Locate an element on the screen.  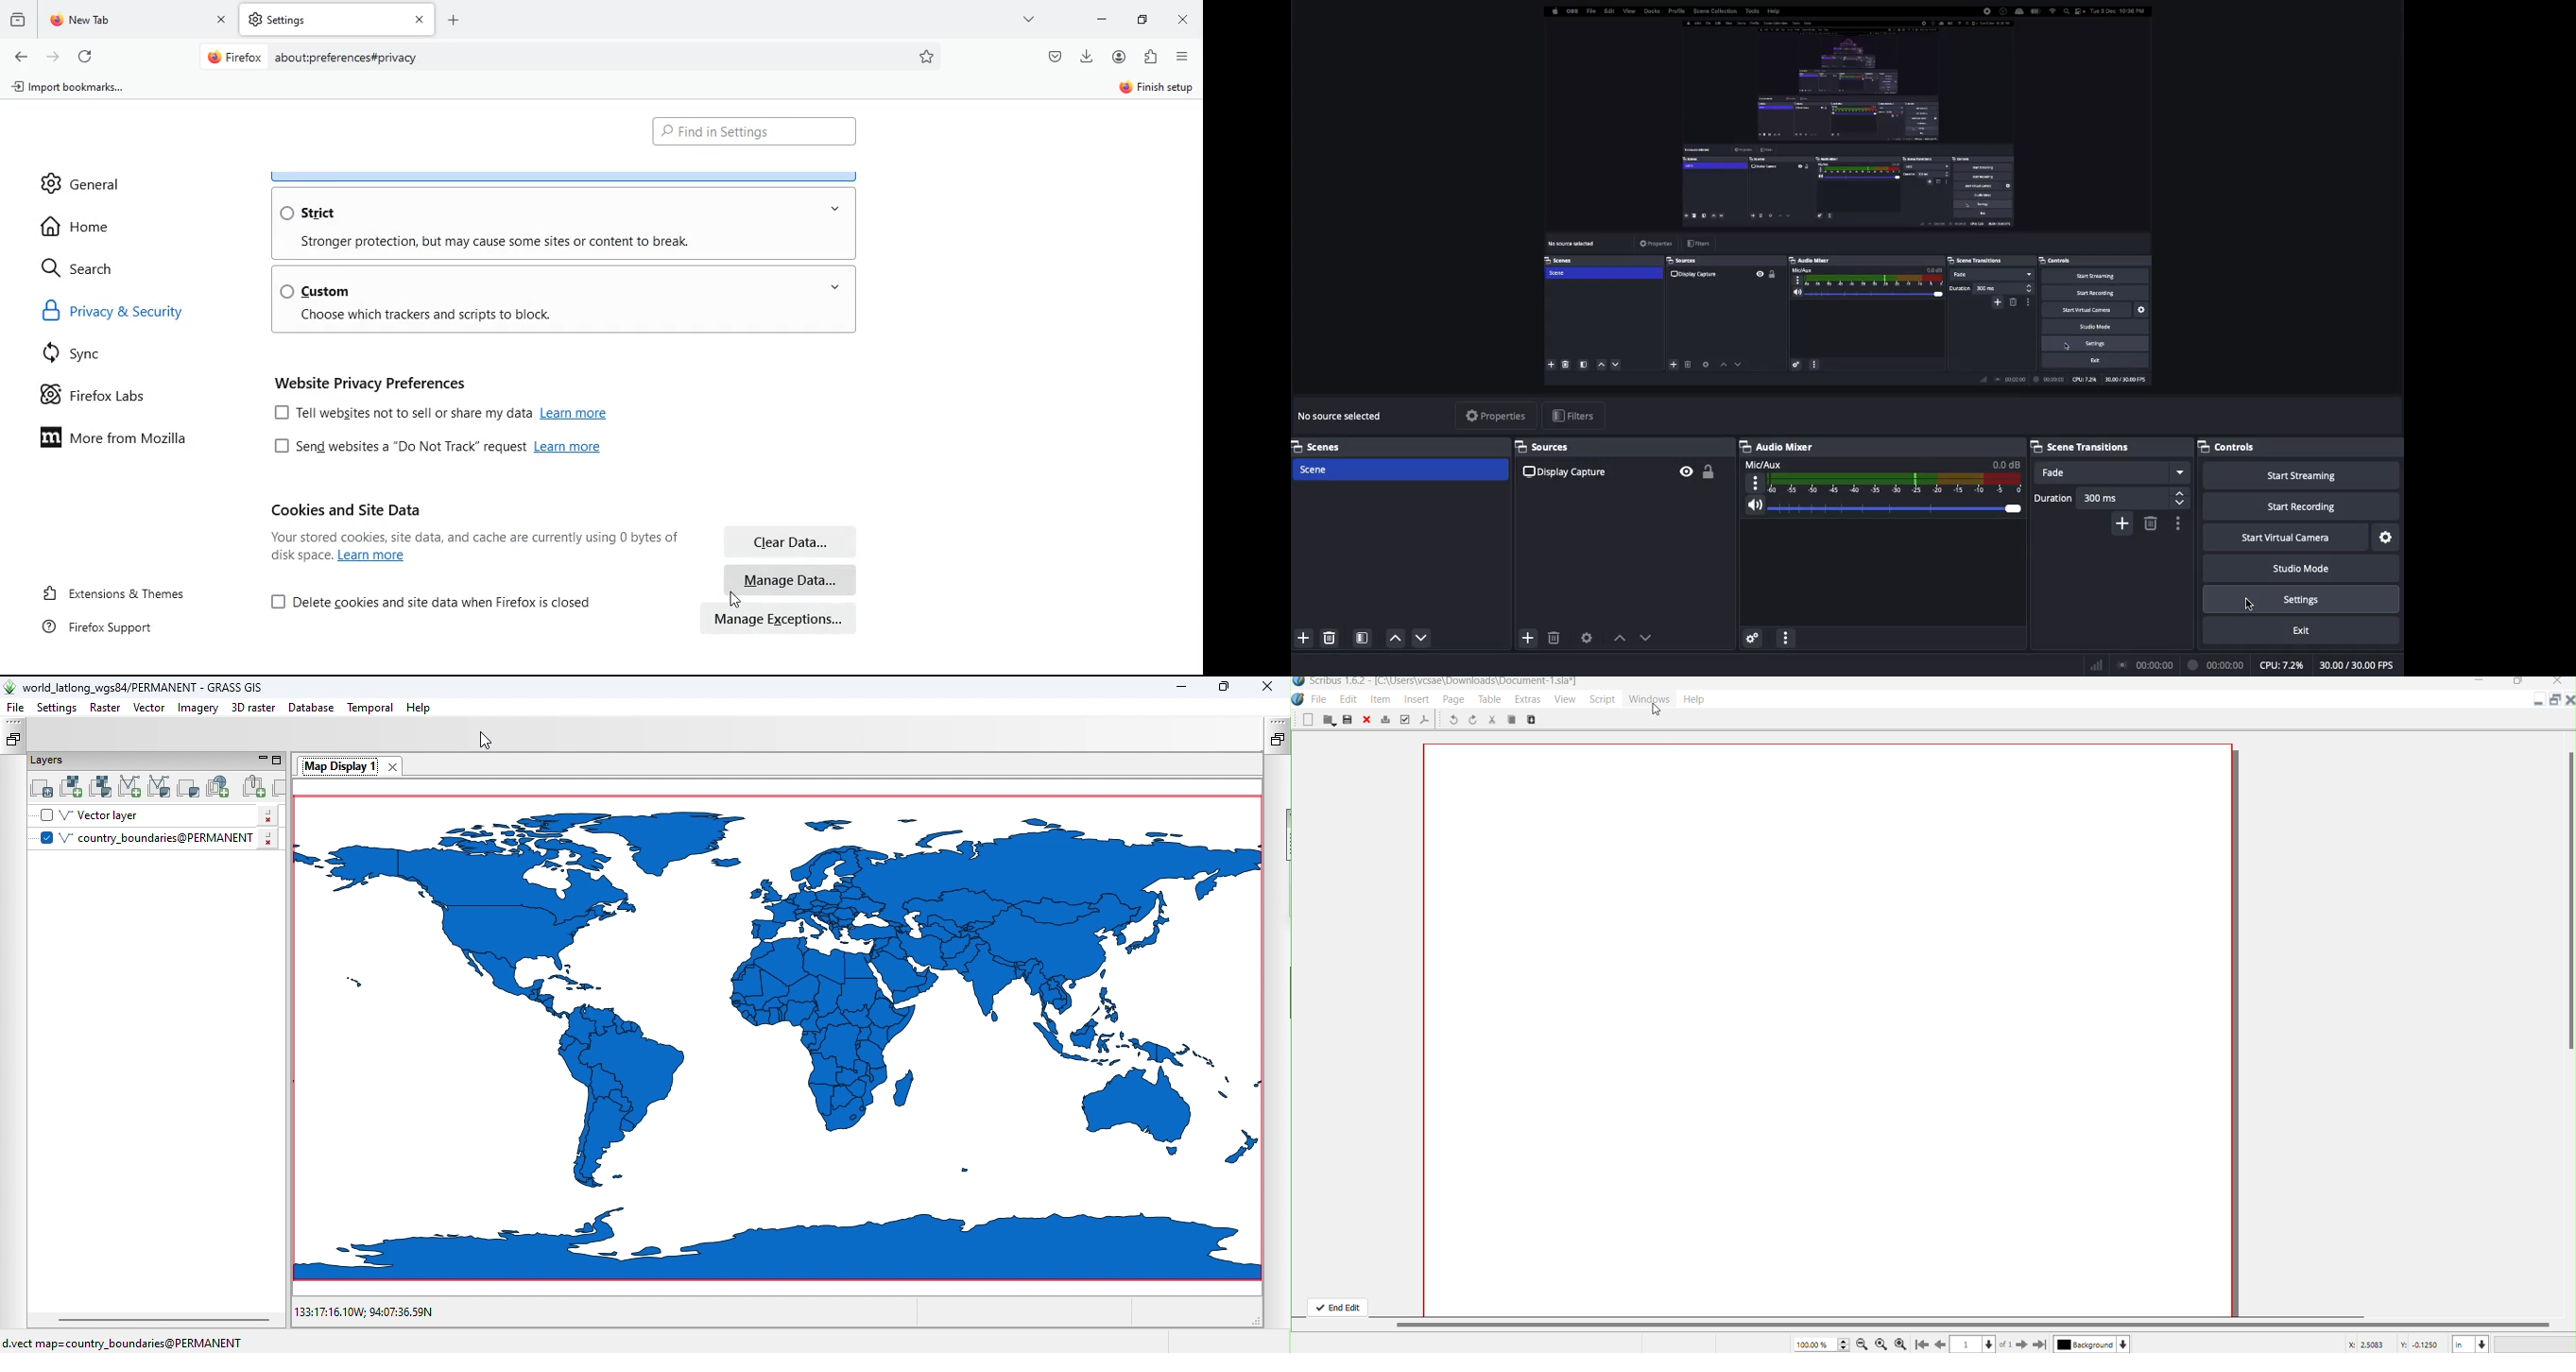
 is located at coordinates (1514, 720).